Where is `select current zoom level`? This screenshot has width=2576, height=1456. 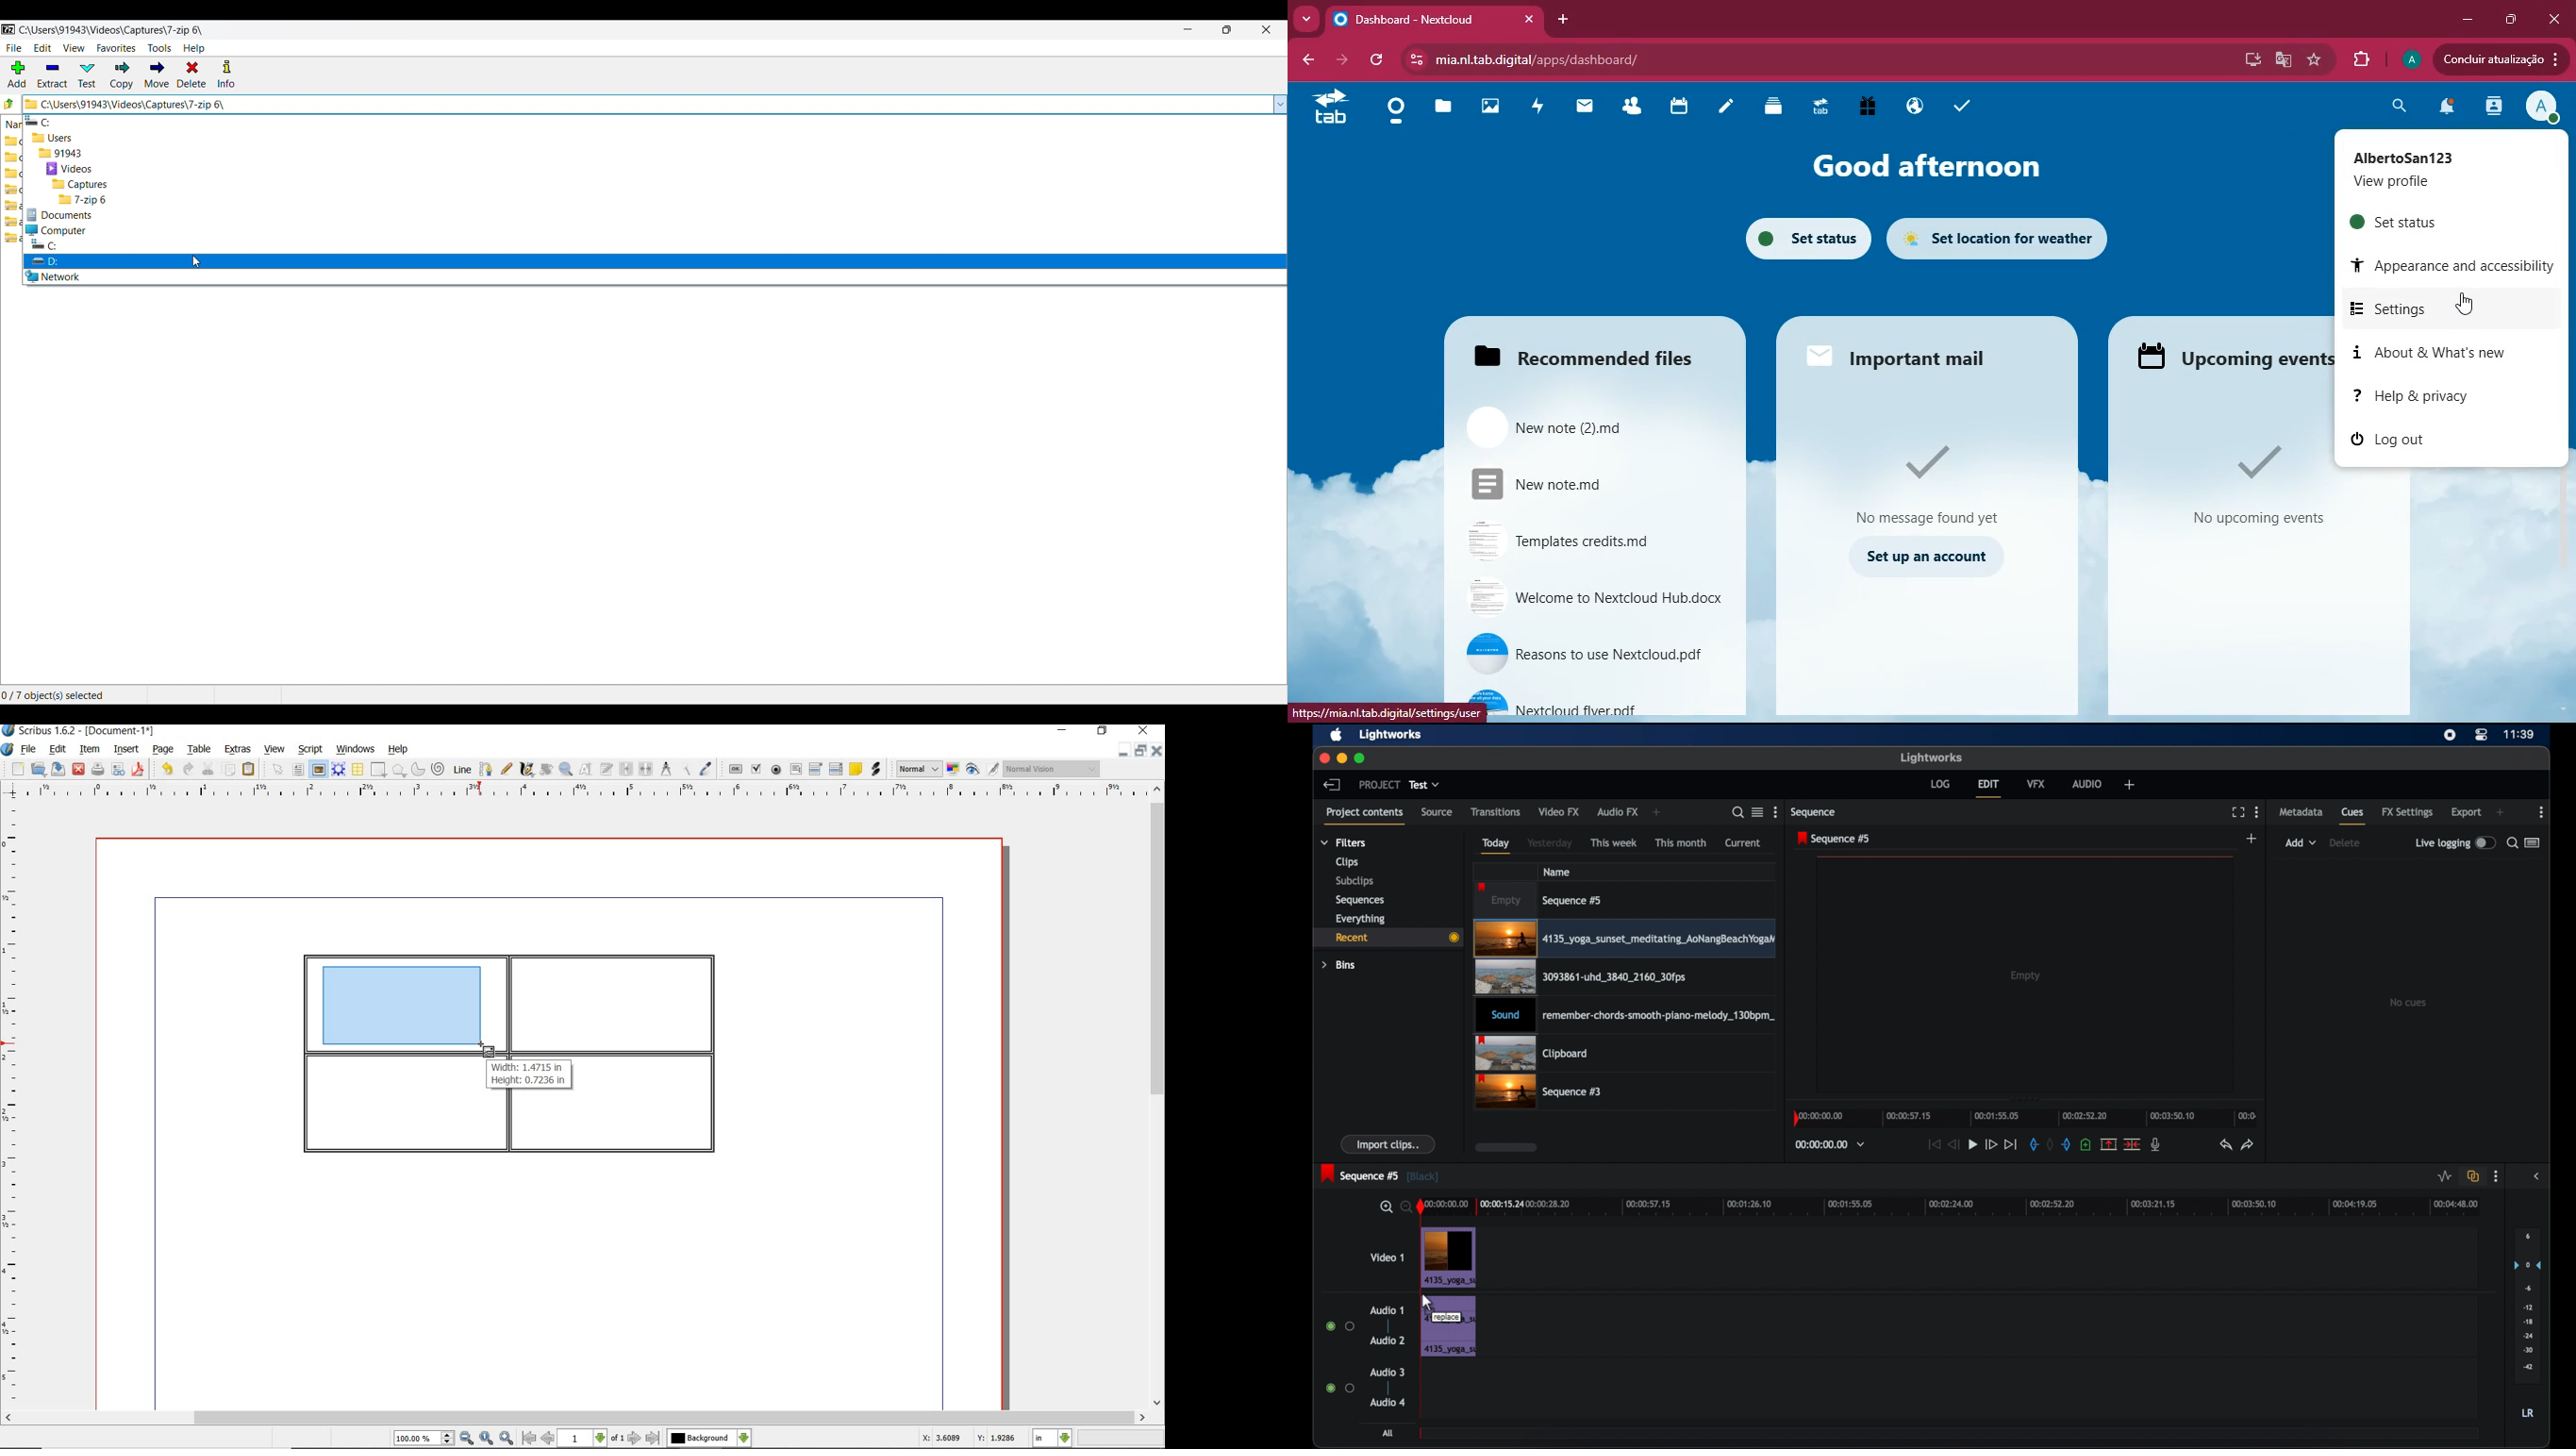
select current zoom level is located at coordinates (424, 1439).